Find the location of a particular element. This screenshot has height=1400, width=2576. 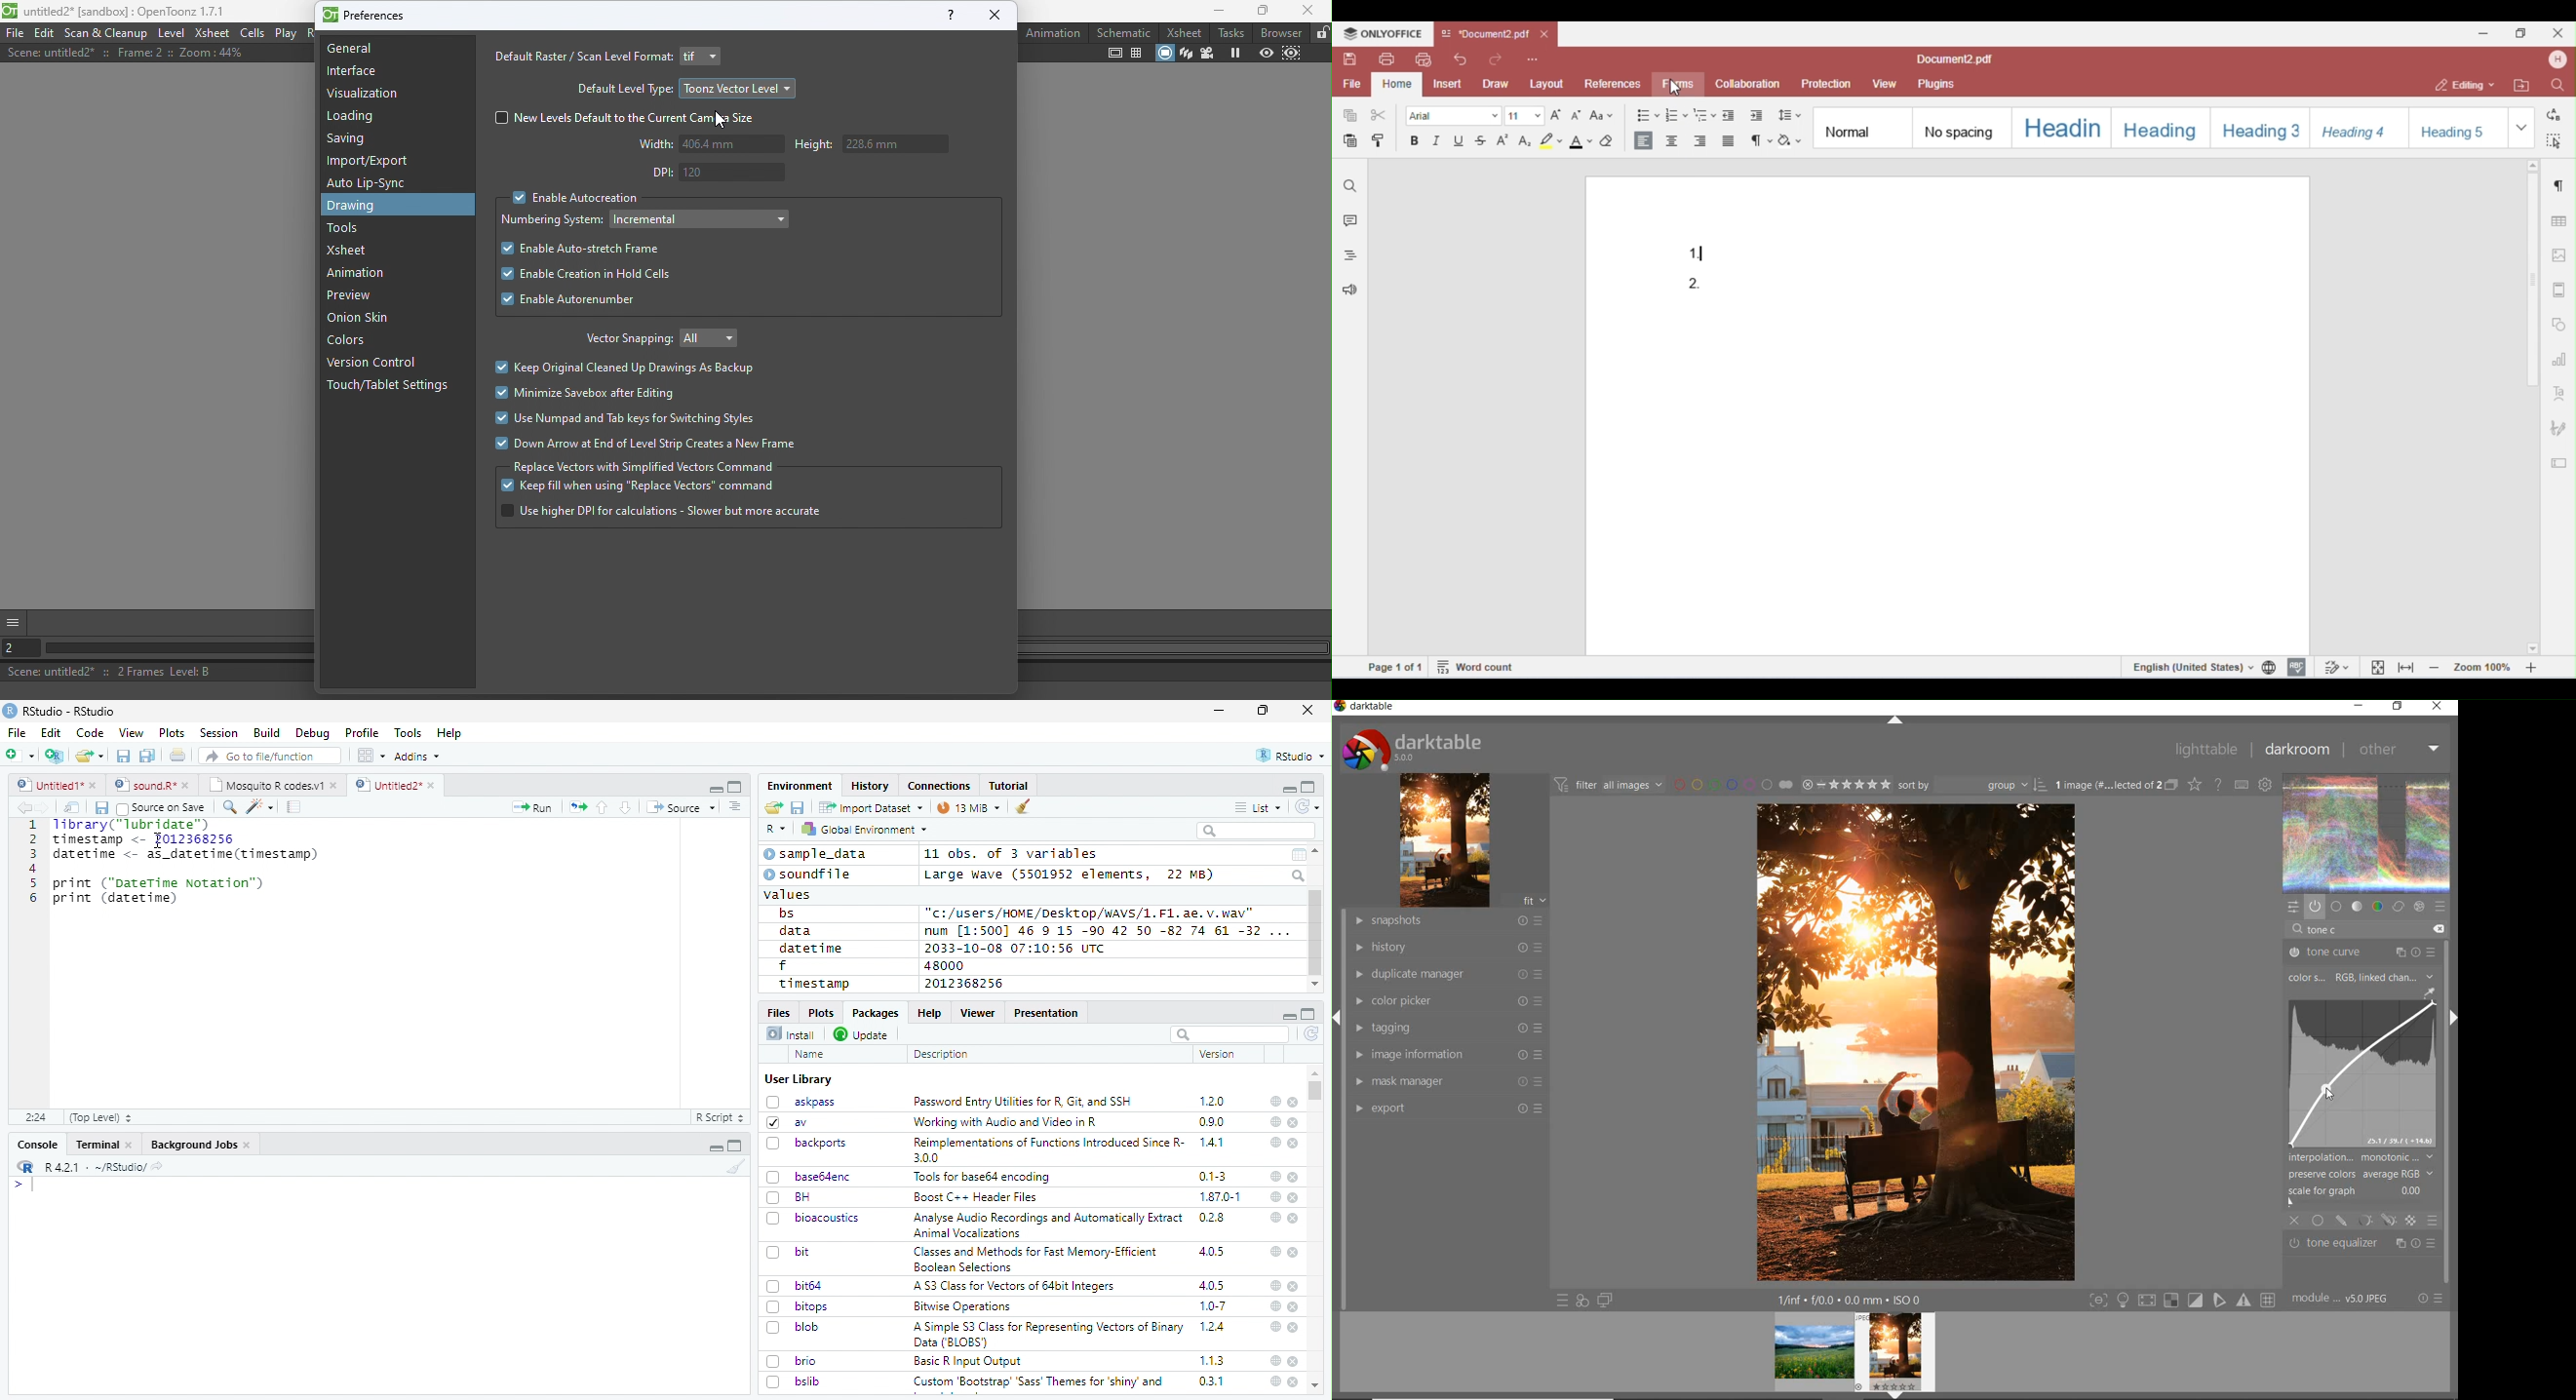

minimize is located at coordinates (1288, 788).